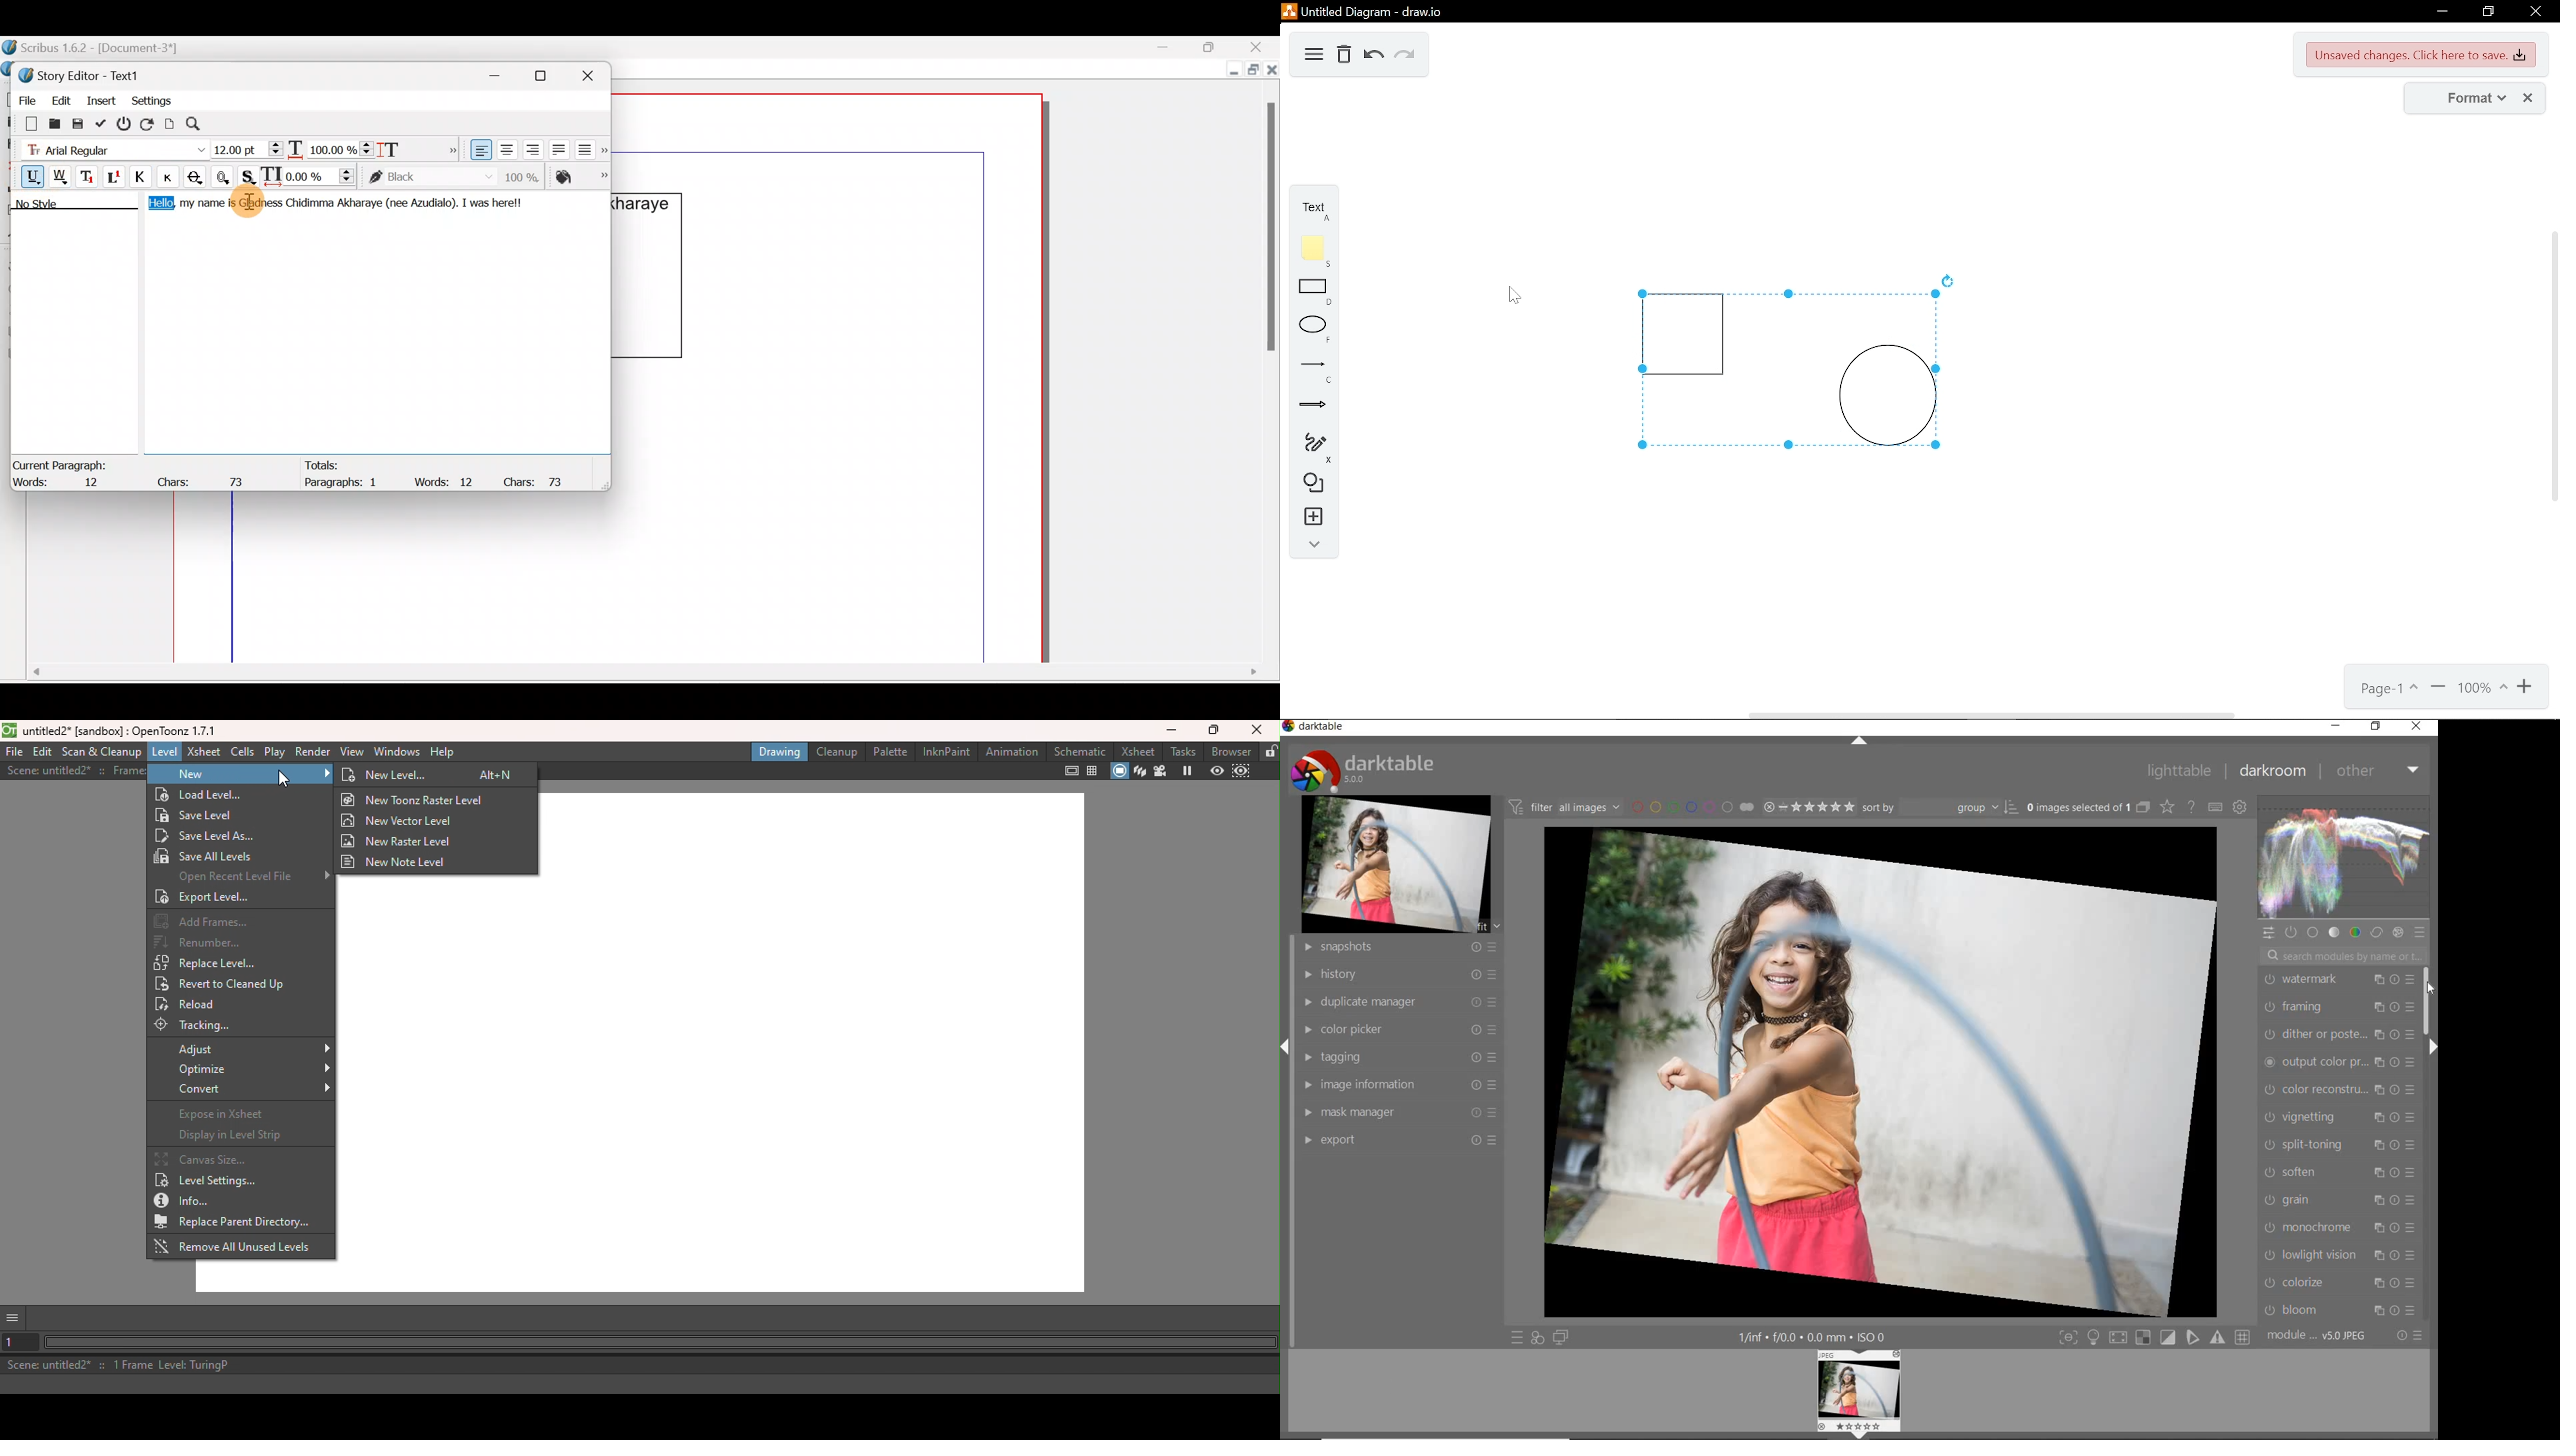 The width and height of the screenshot is (2576, 1456). I want to click on Font size - 12:00pt, so click(249, 149).